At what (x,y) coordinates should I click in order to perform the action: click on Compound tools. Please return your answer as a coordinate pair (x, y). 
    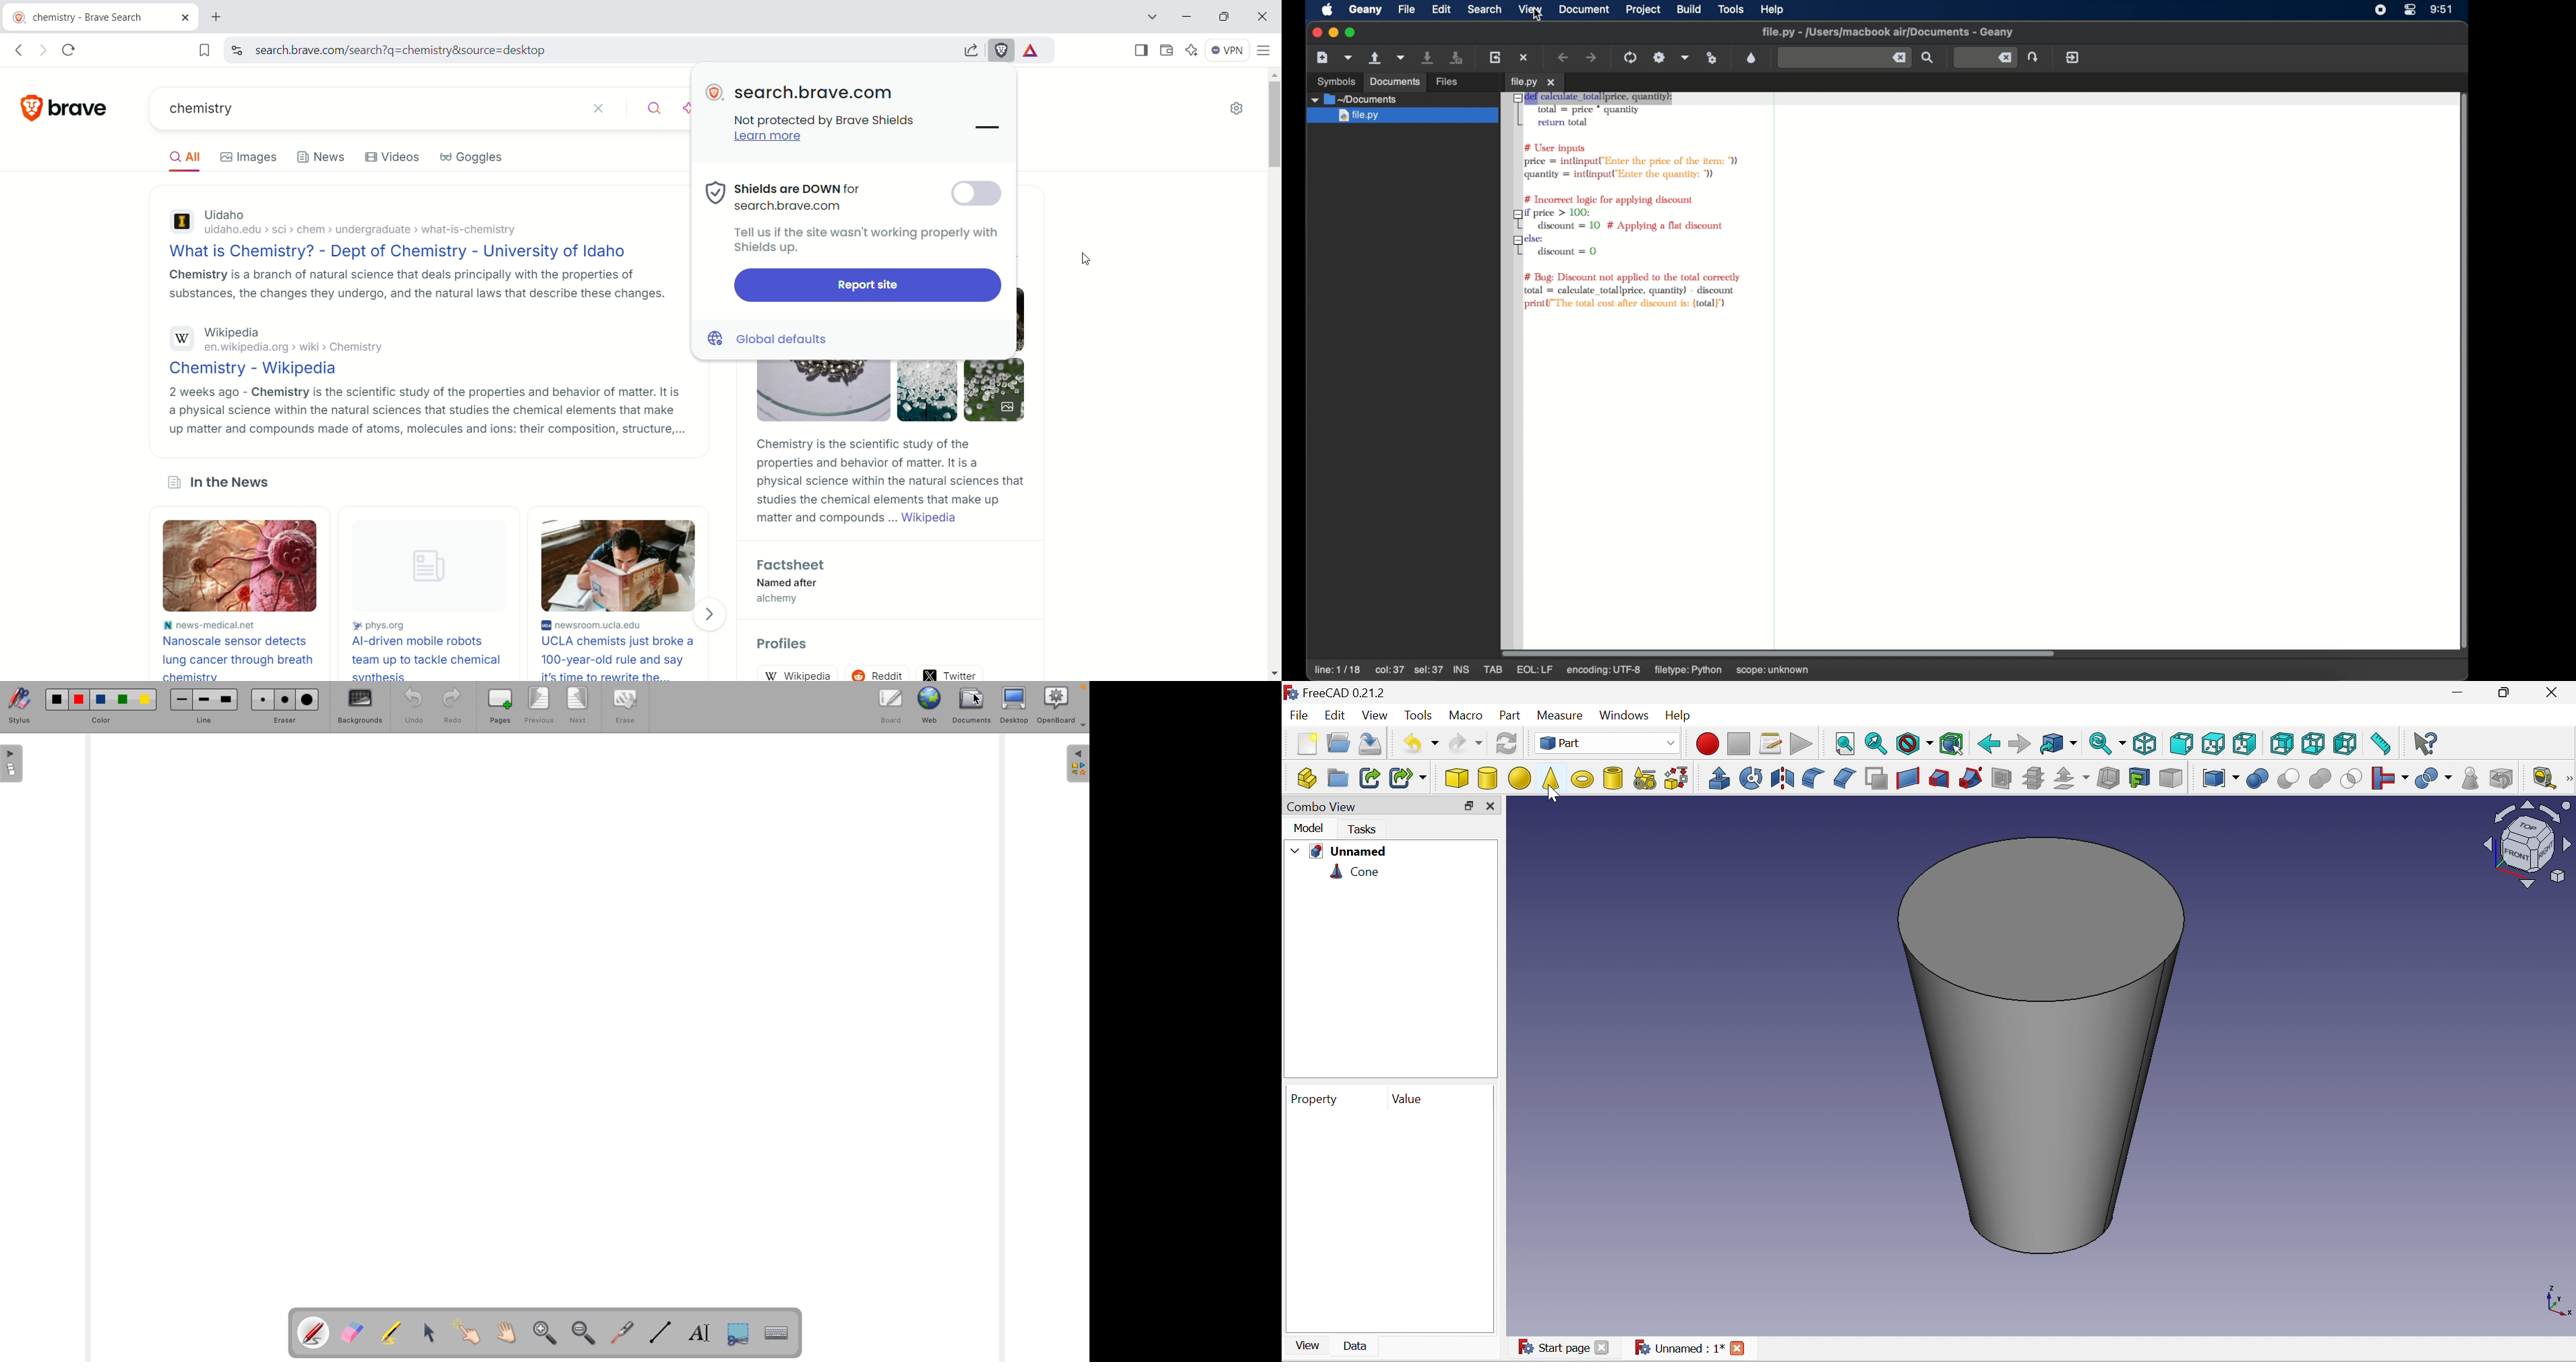
    Looking at the image, I should click on (2219, 779).